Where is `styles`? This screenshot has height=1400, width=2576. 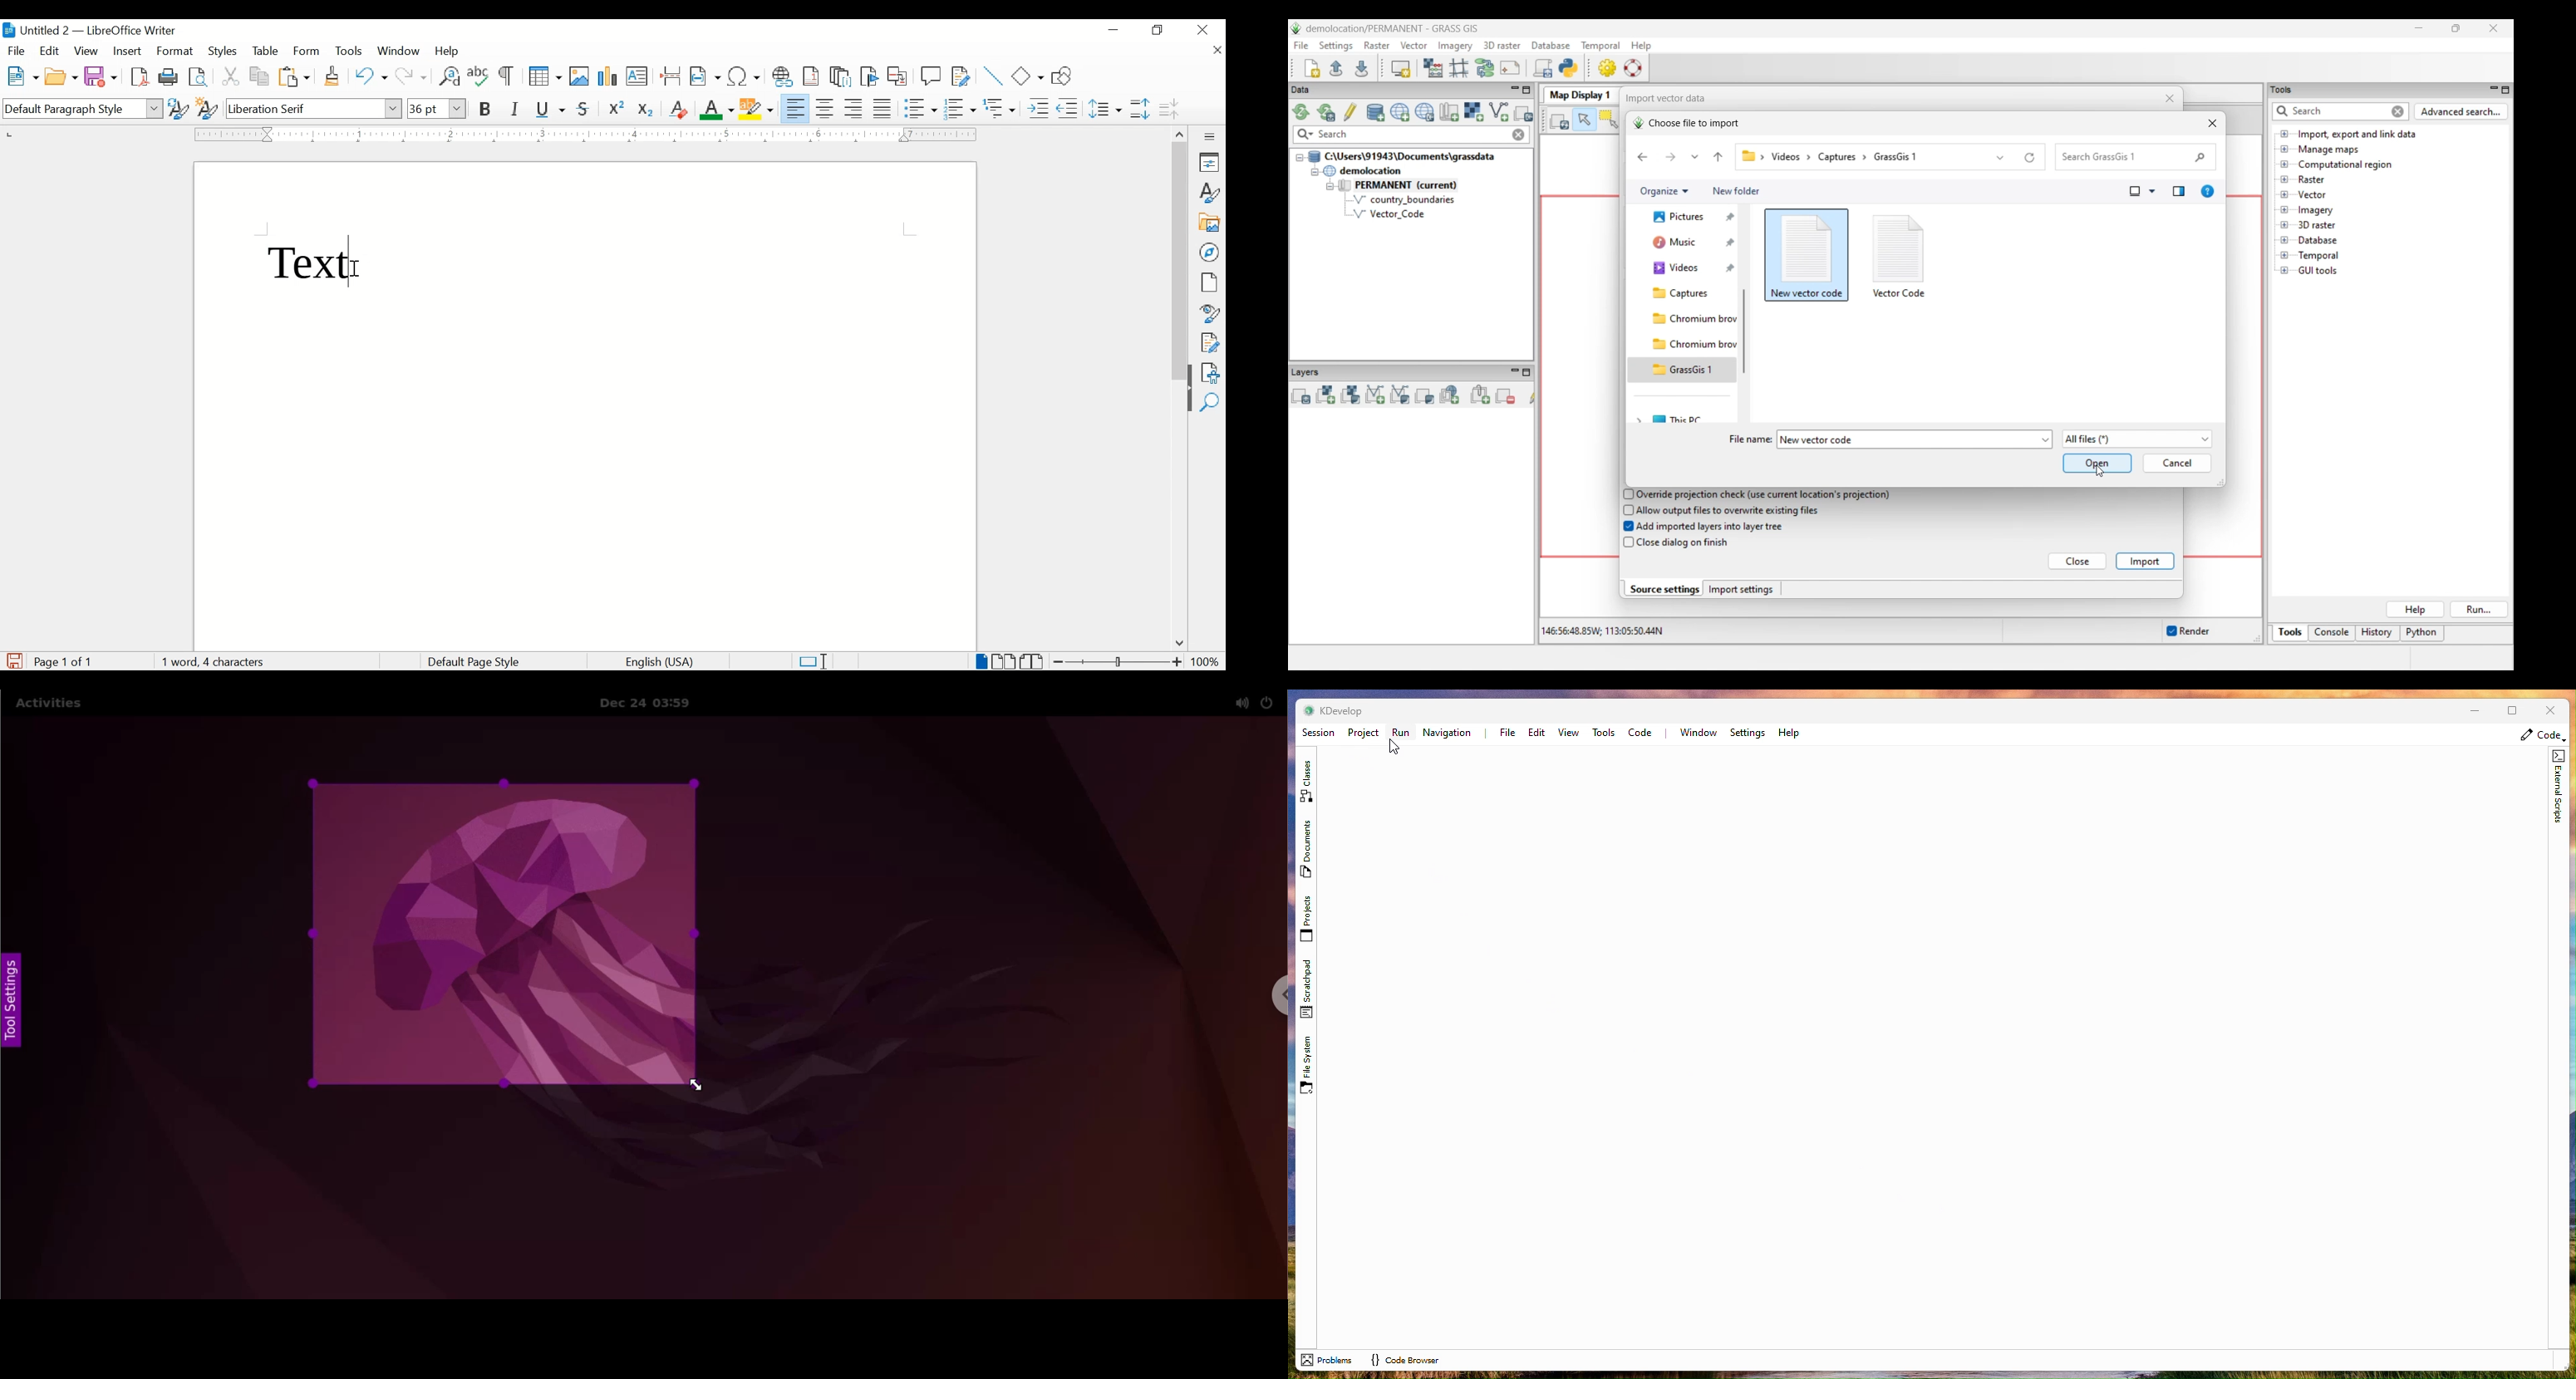
styles is located at coordinates (1211, 193).